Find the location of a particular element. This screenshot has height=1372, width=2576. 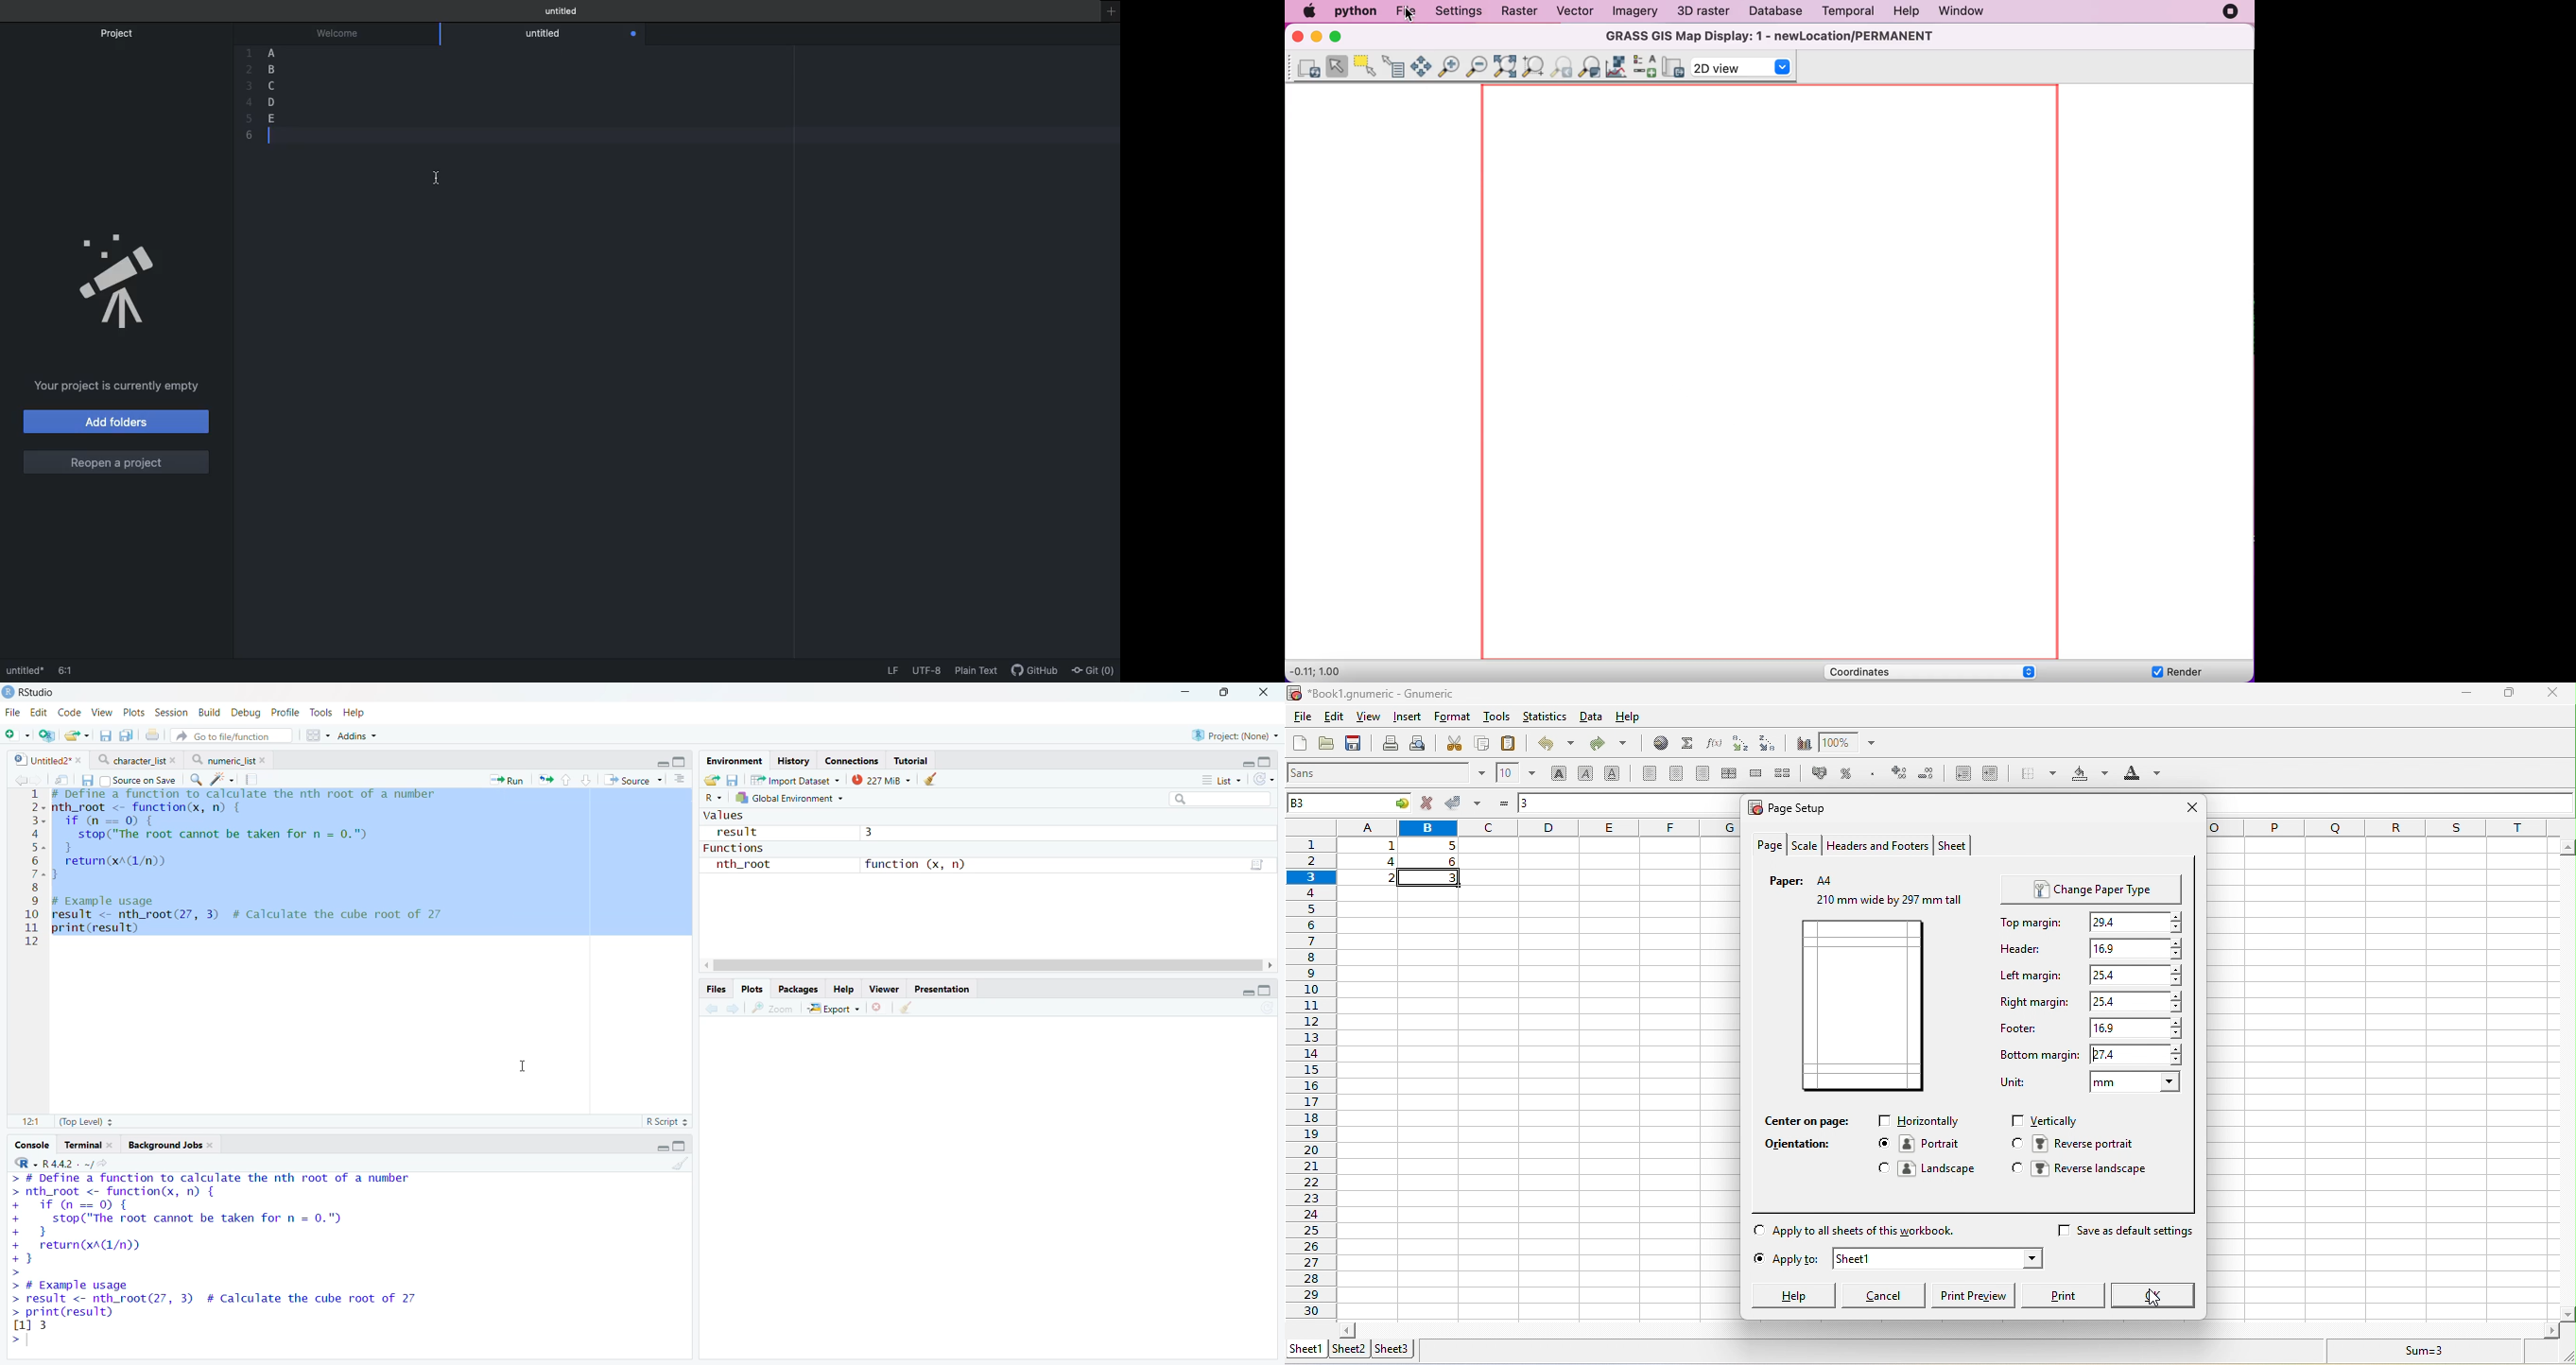

insert is located at coordinates (1407, 717).